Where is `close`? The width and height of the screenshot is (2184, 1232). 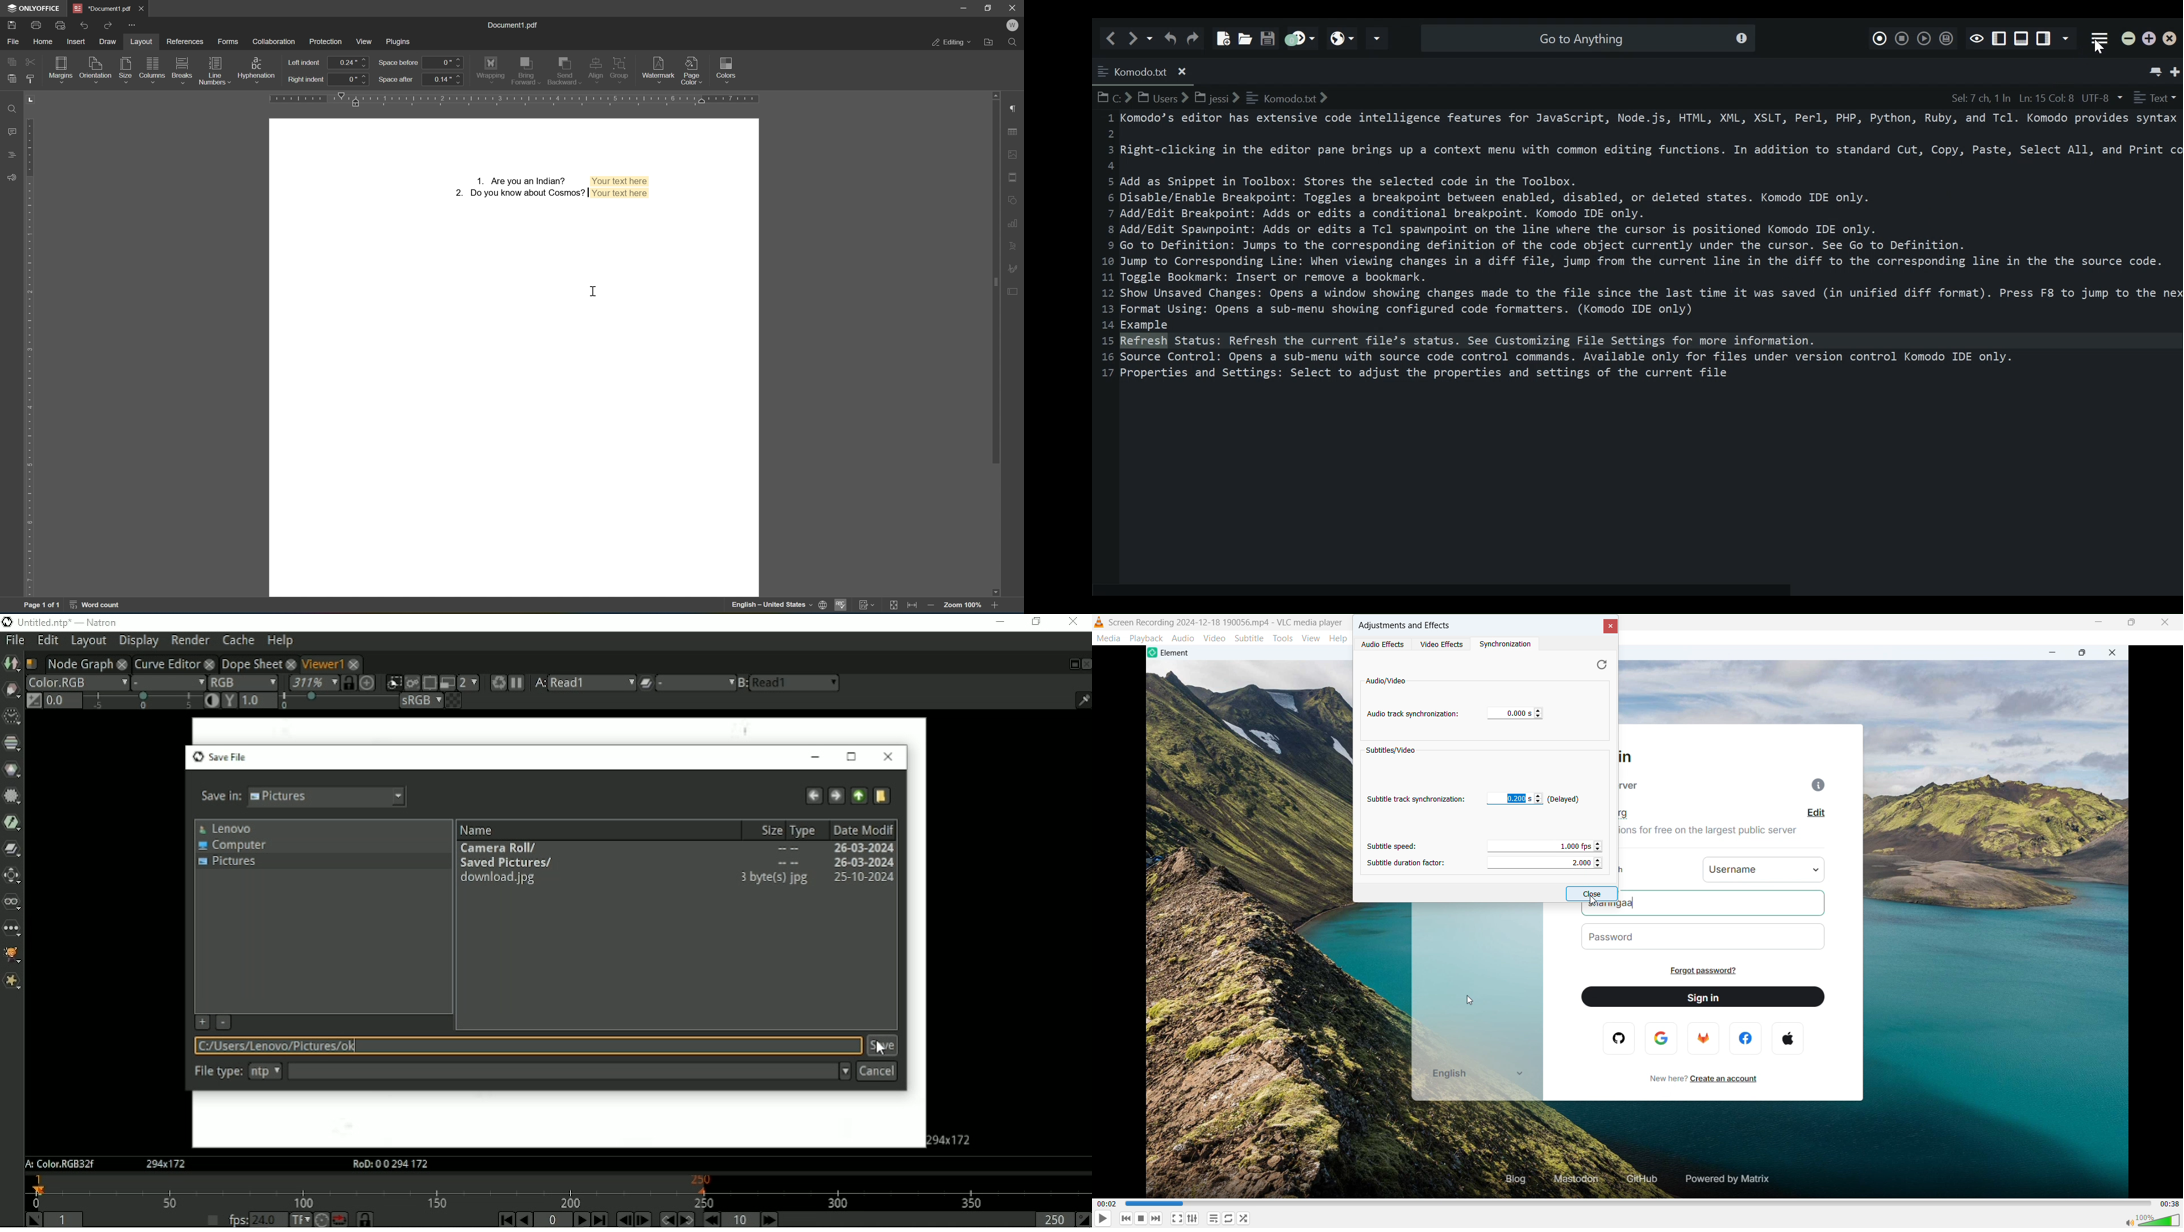
close is located at coordinates (2166, 623).